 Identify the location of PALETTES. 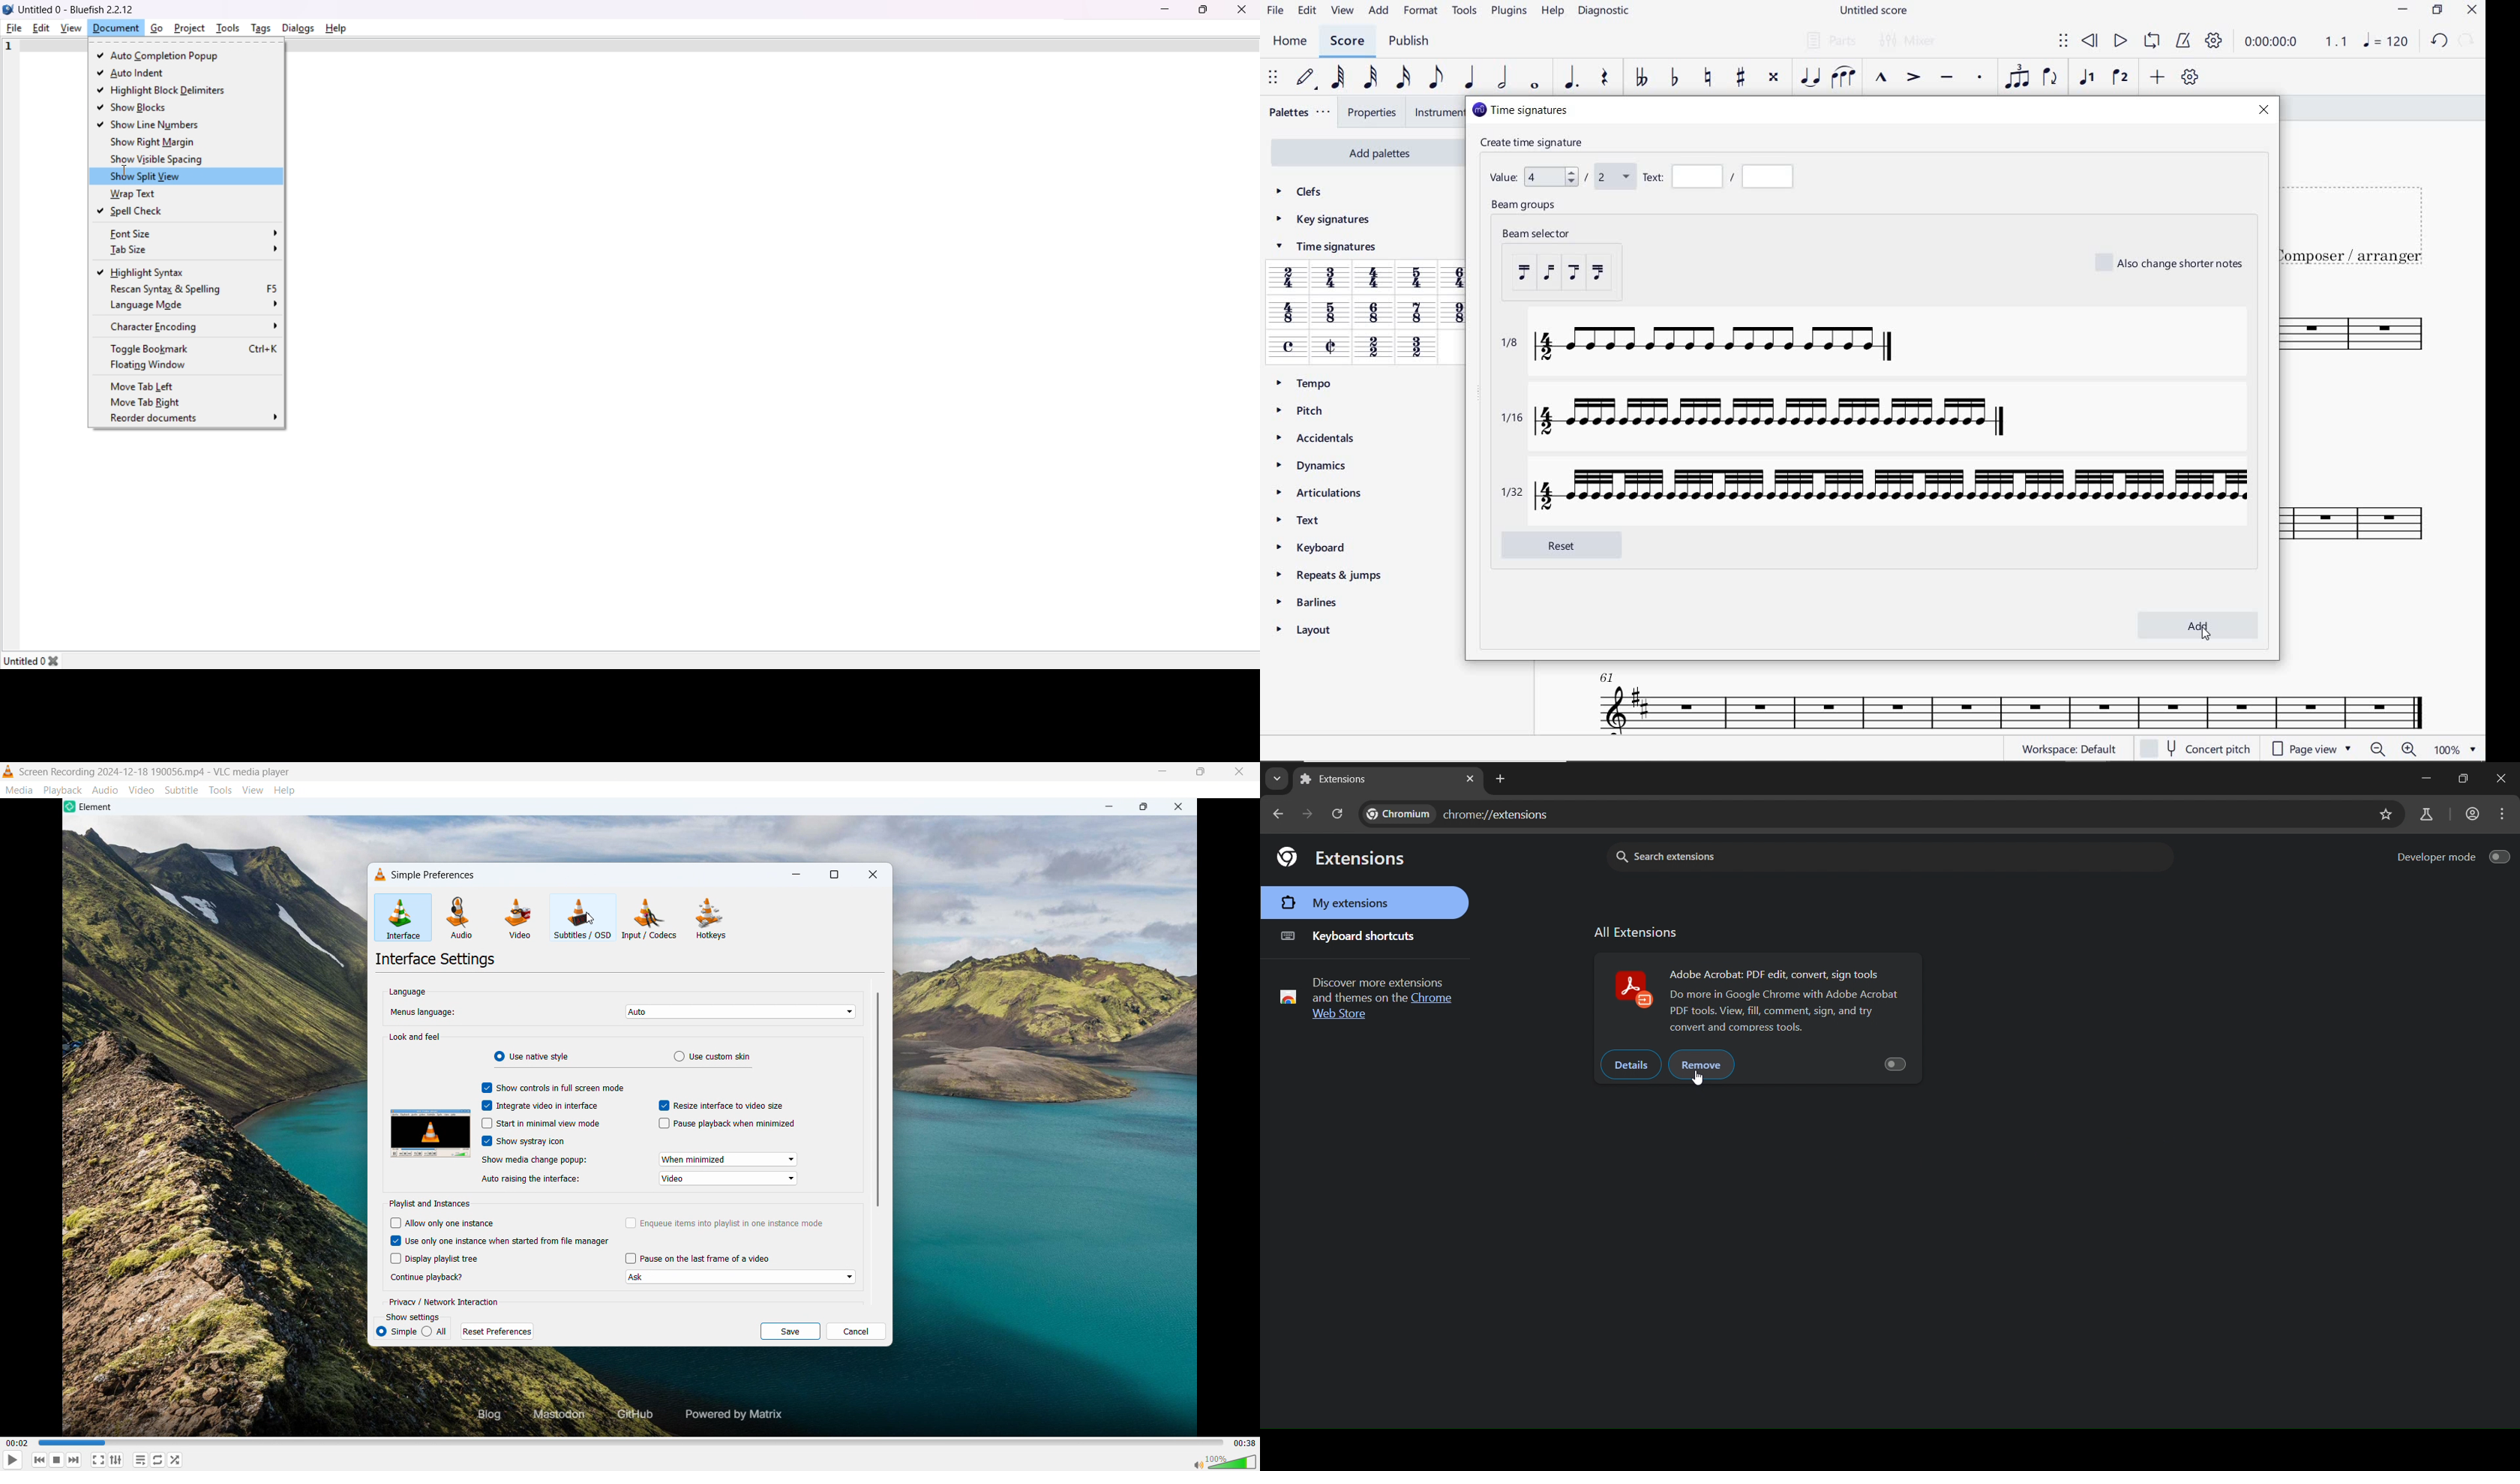
(1300, 112).